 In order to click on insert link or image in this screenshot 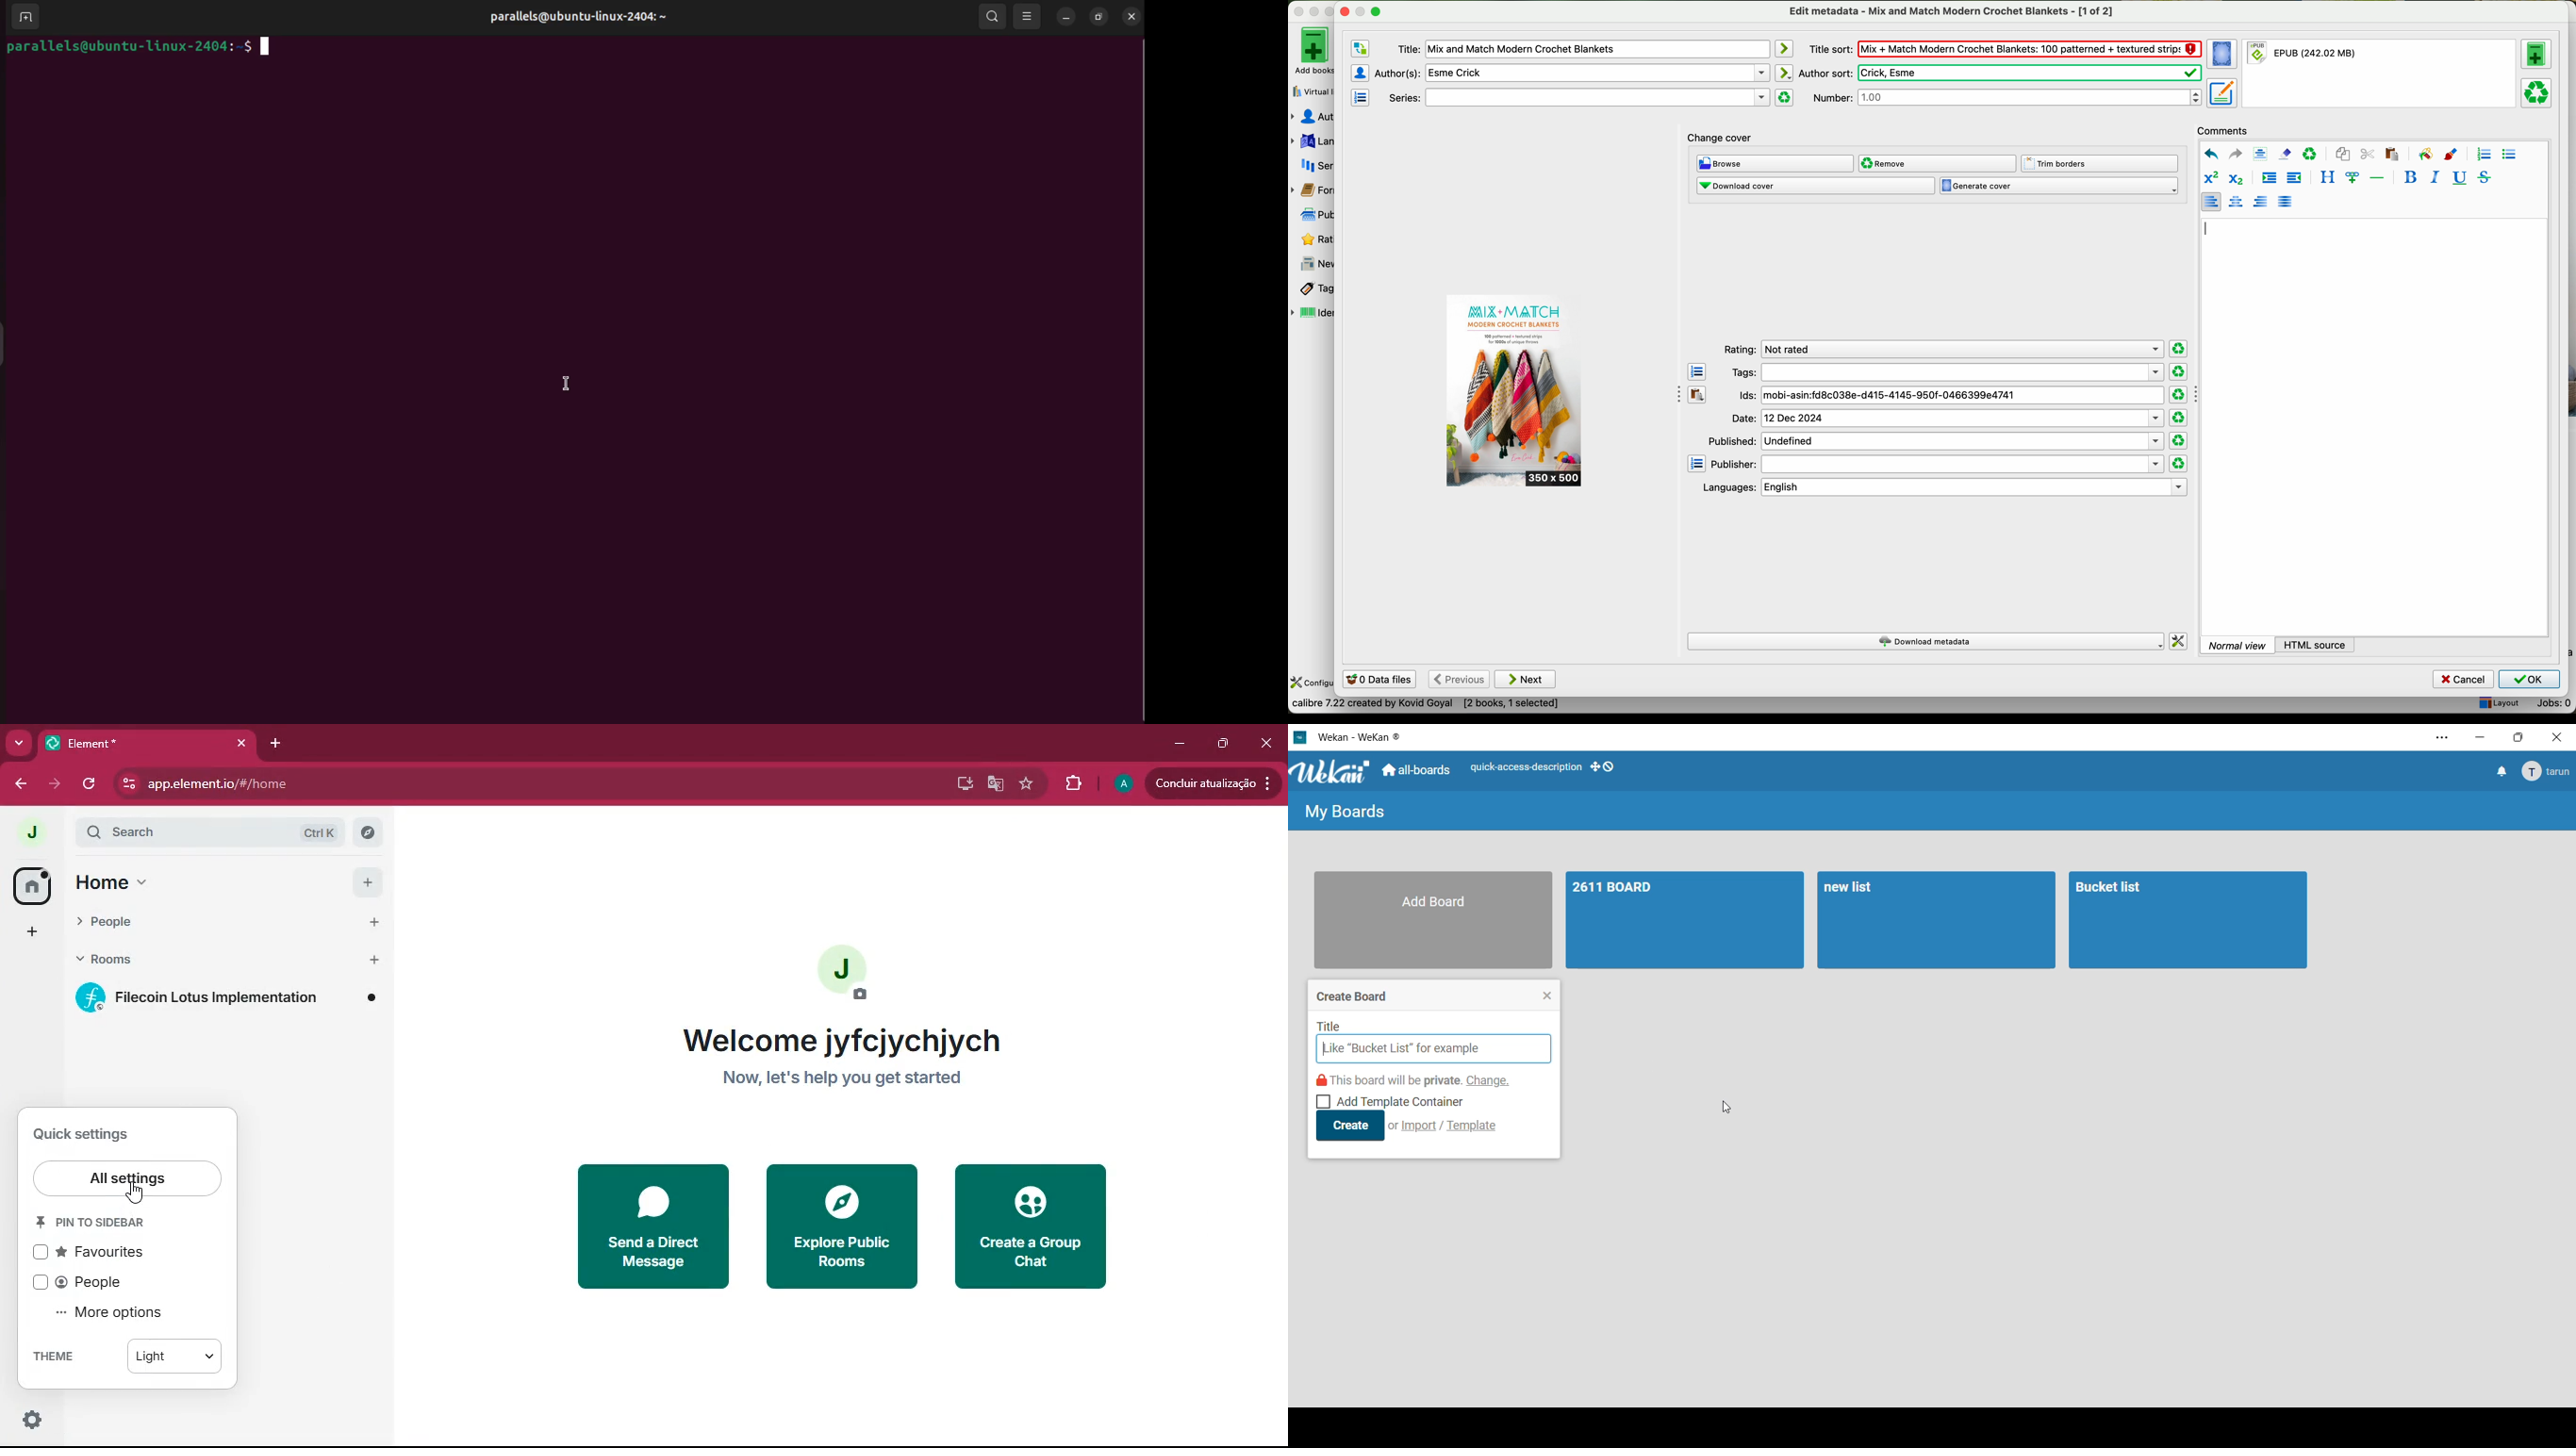, I will do `click(2352, 177)`.